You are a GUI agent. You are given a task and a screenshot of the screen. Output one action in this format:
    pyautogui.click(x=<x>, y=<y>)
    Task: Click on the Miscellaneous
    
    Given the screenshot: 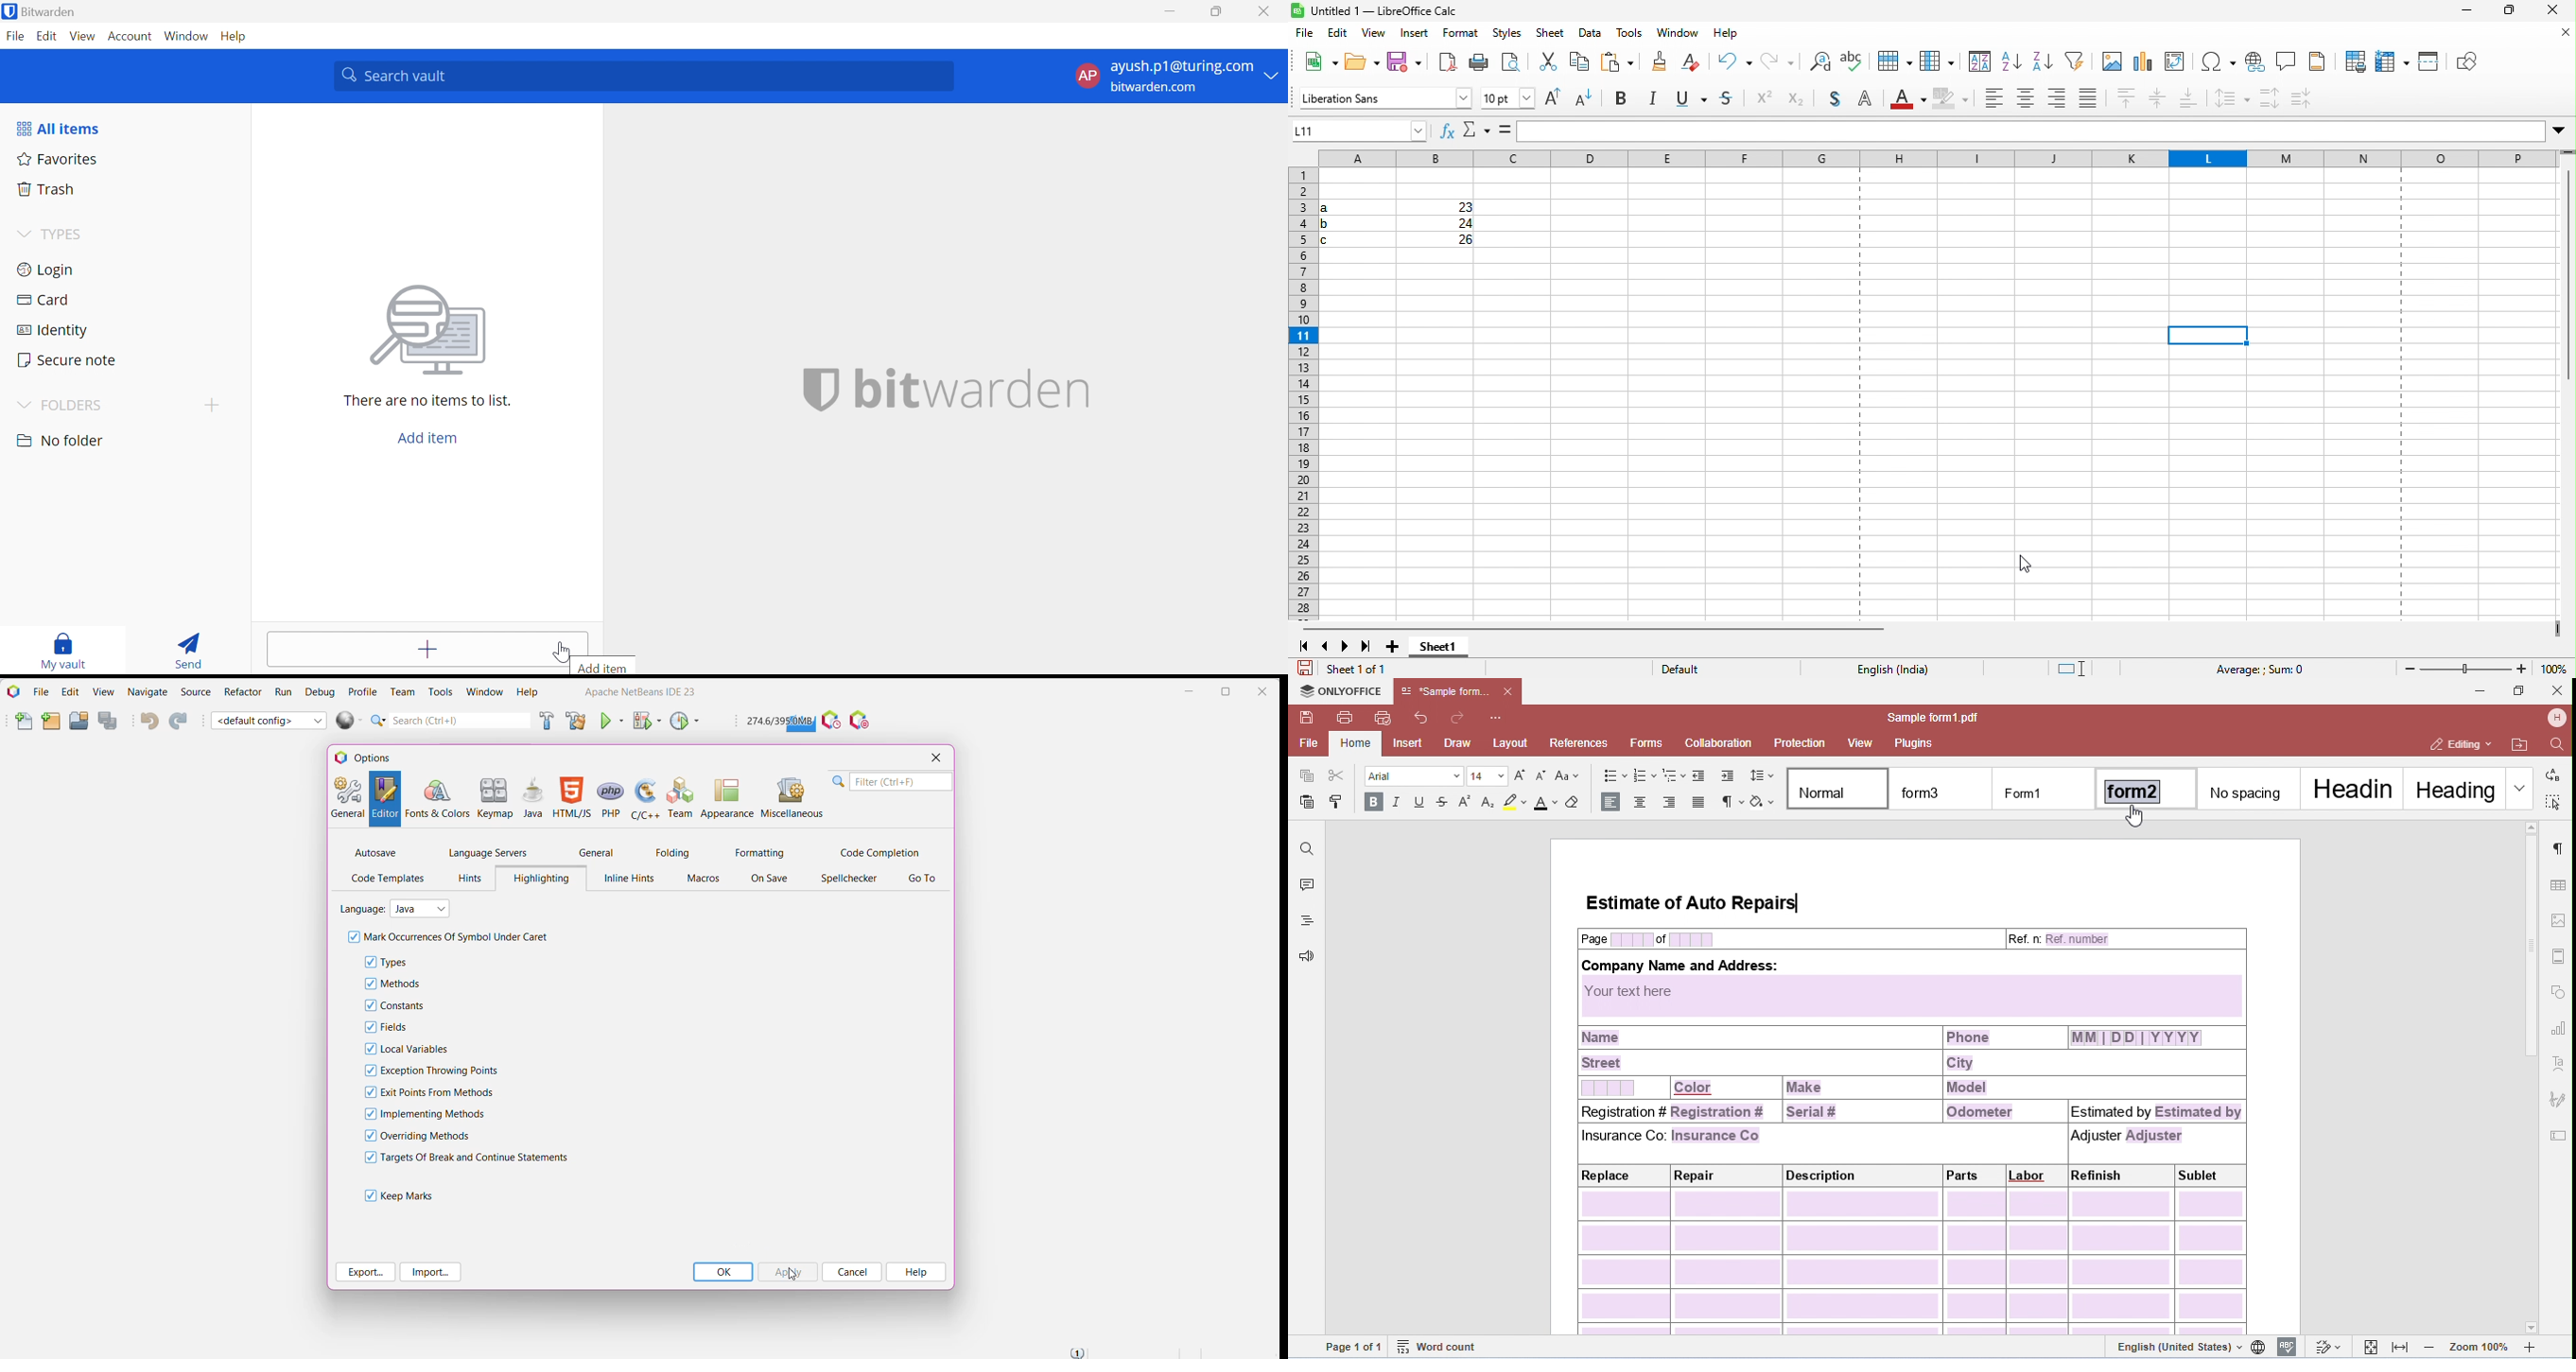 What is the action you would take?
    pyautogui.click(x=791, y=798)
    